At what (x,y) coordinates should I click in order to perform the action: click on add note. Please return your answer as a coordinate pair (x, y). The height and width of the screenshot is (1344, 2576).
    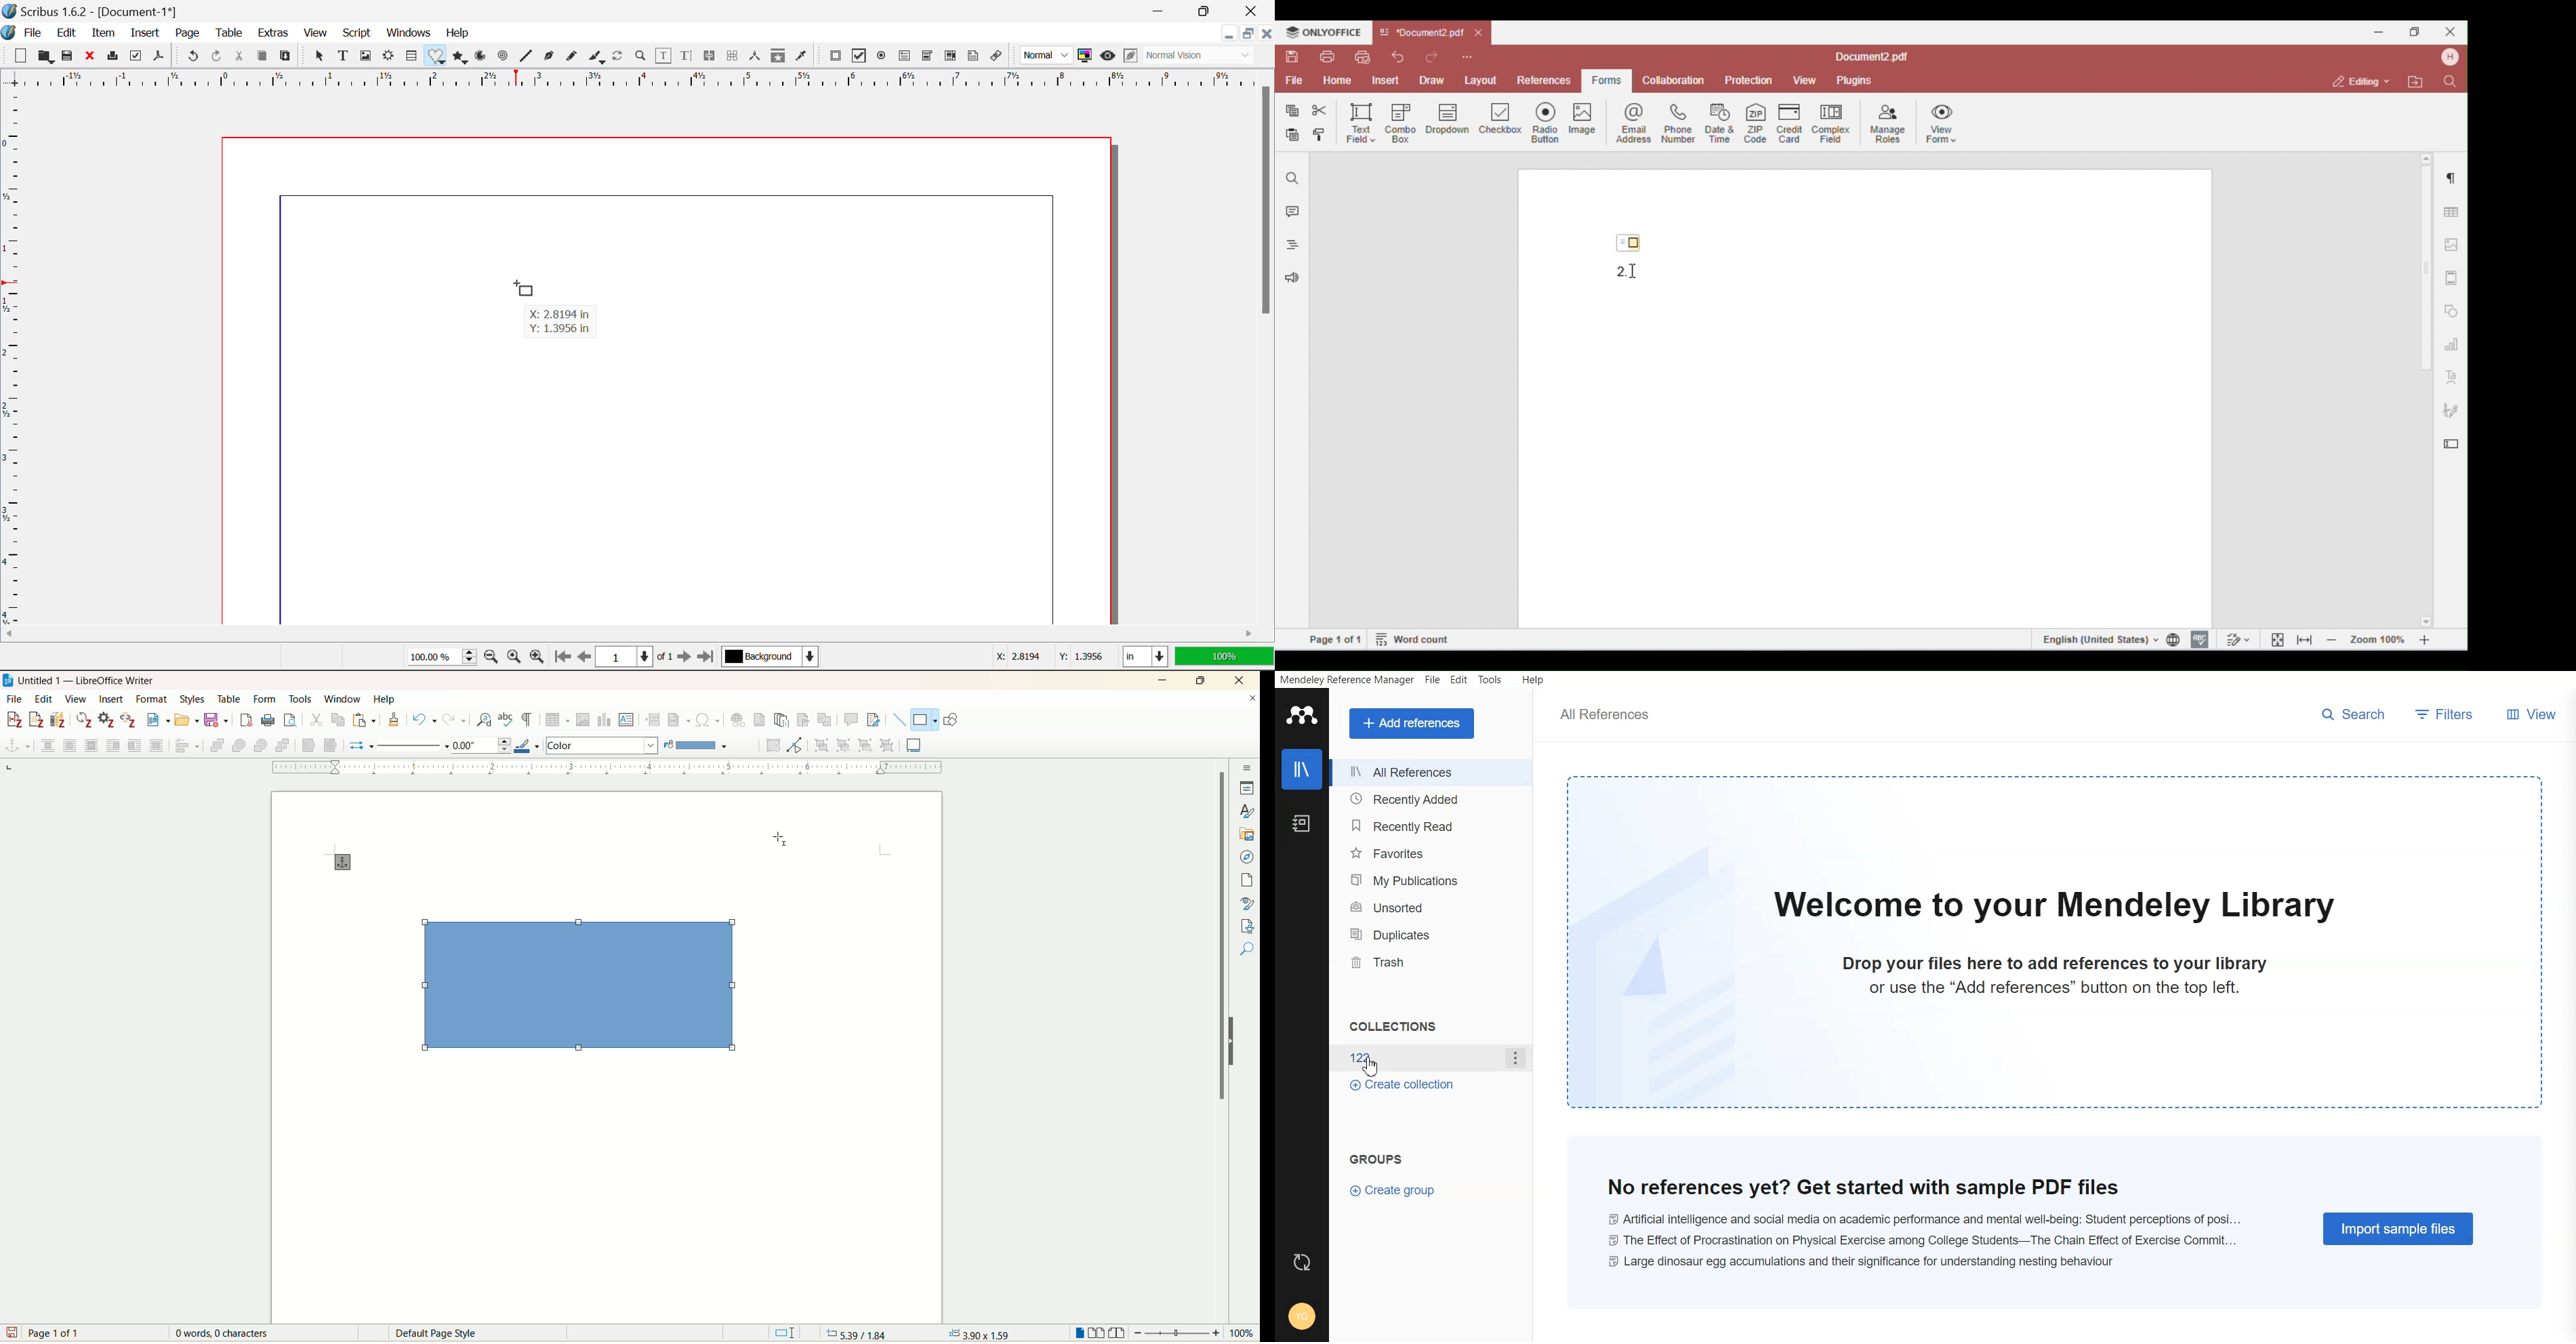
    Looking at the image, I should click on (36, 720).